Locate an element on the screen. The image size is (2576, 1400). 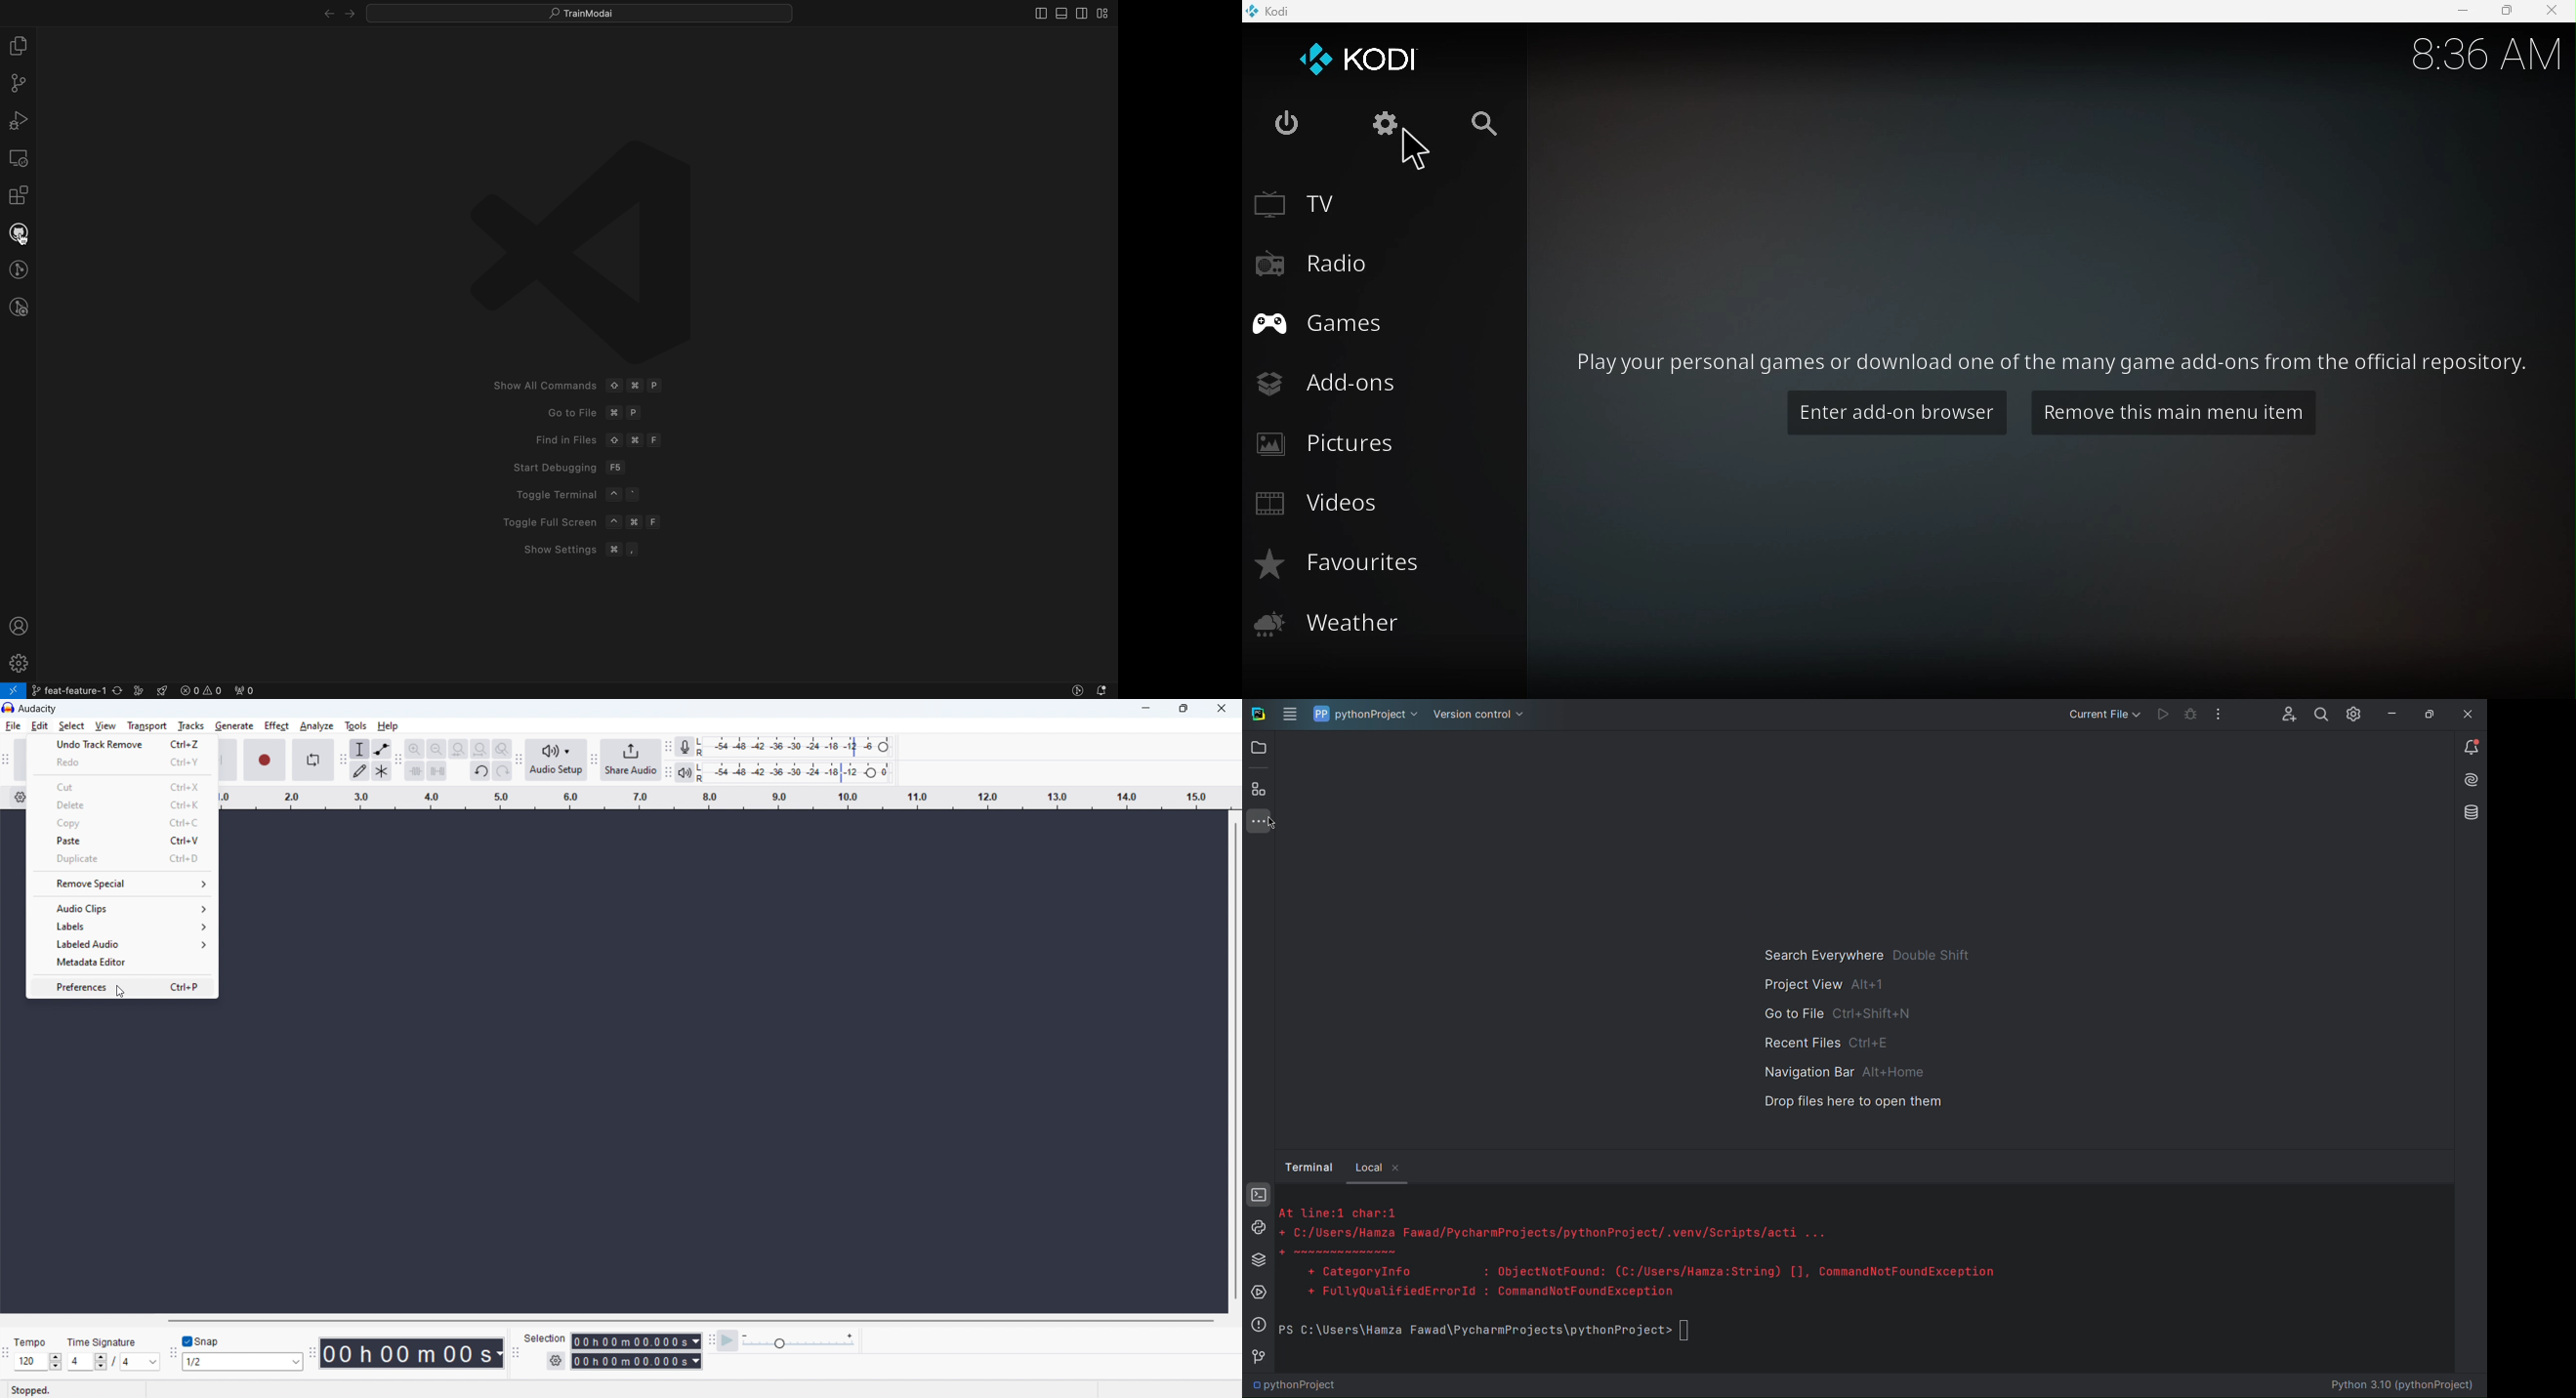
delete is located at coordinates (122, 804).